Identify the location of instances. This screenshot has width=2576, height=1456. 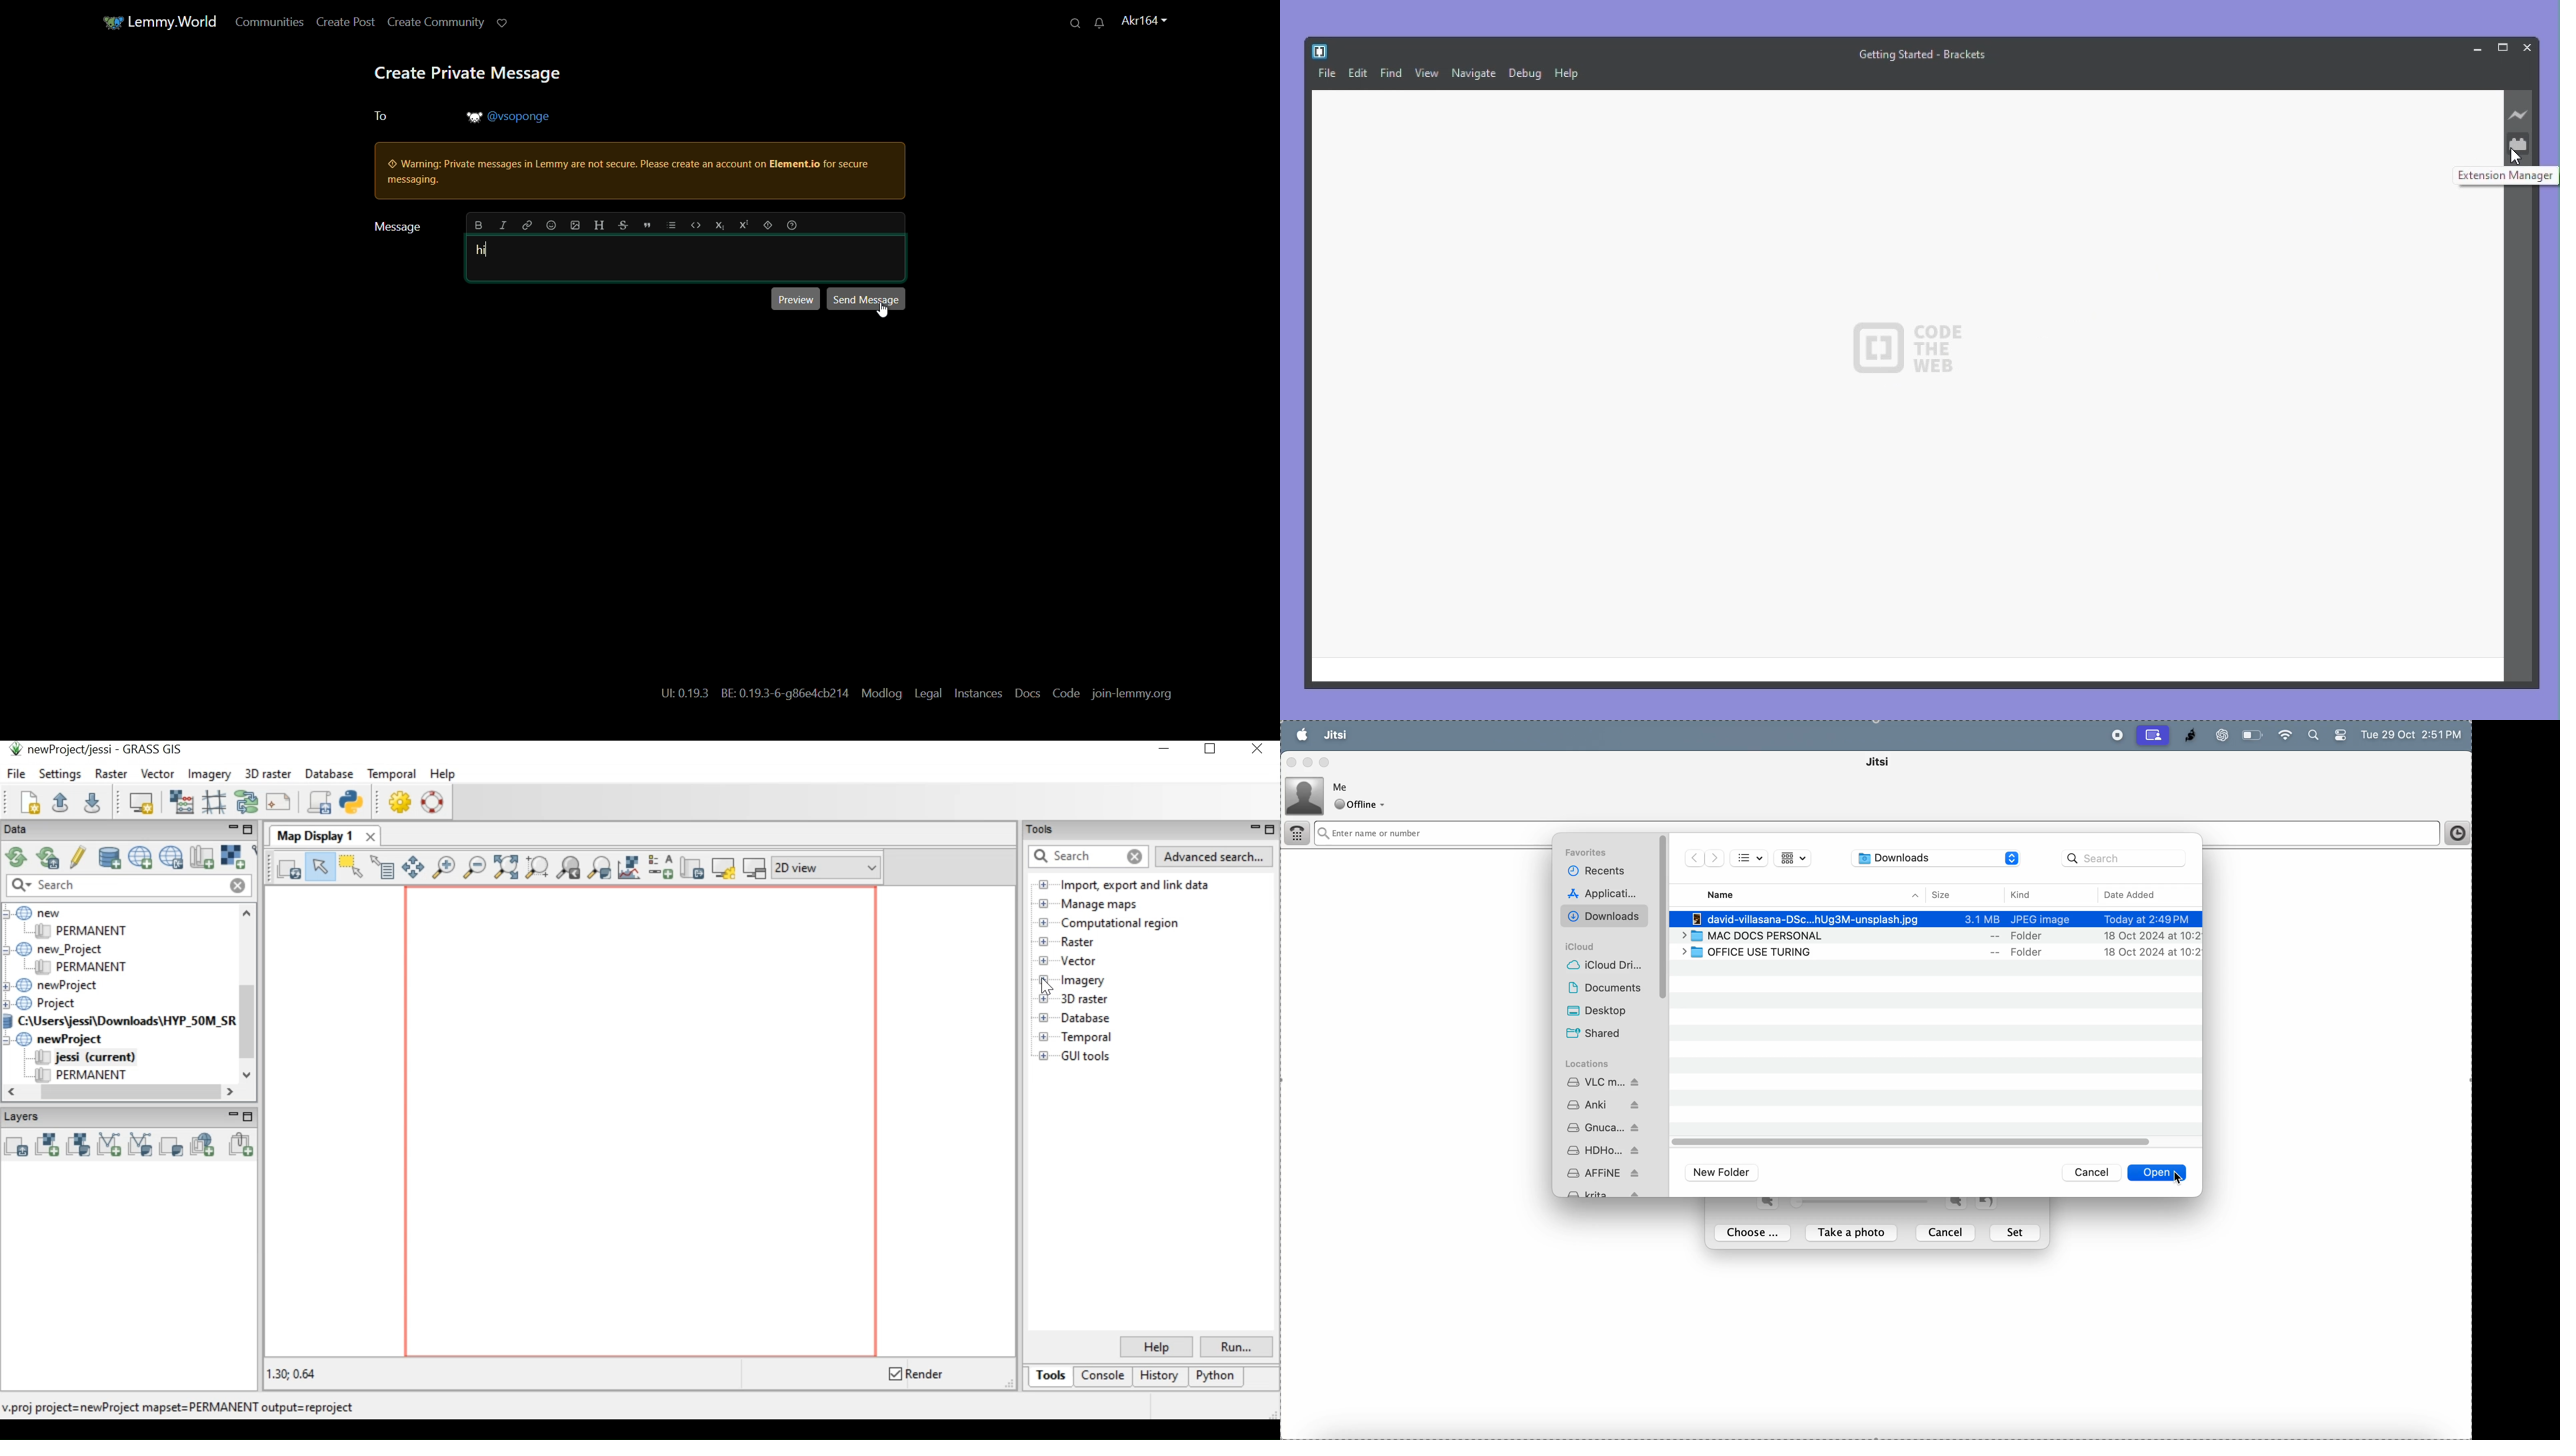
(977, 693).